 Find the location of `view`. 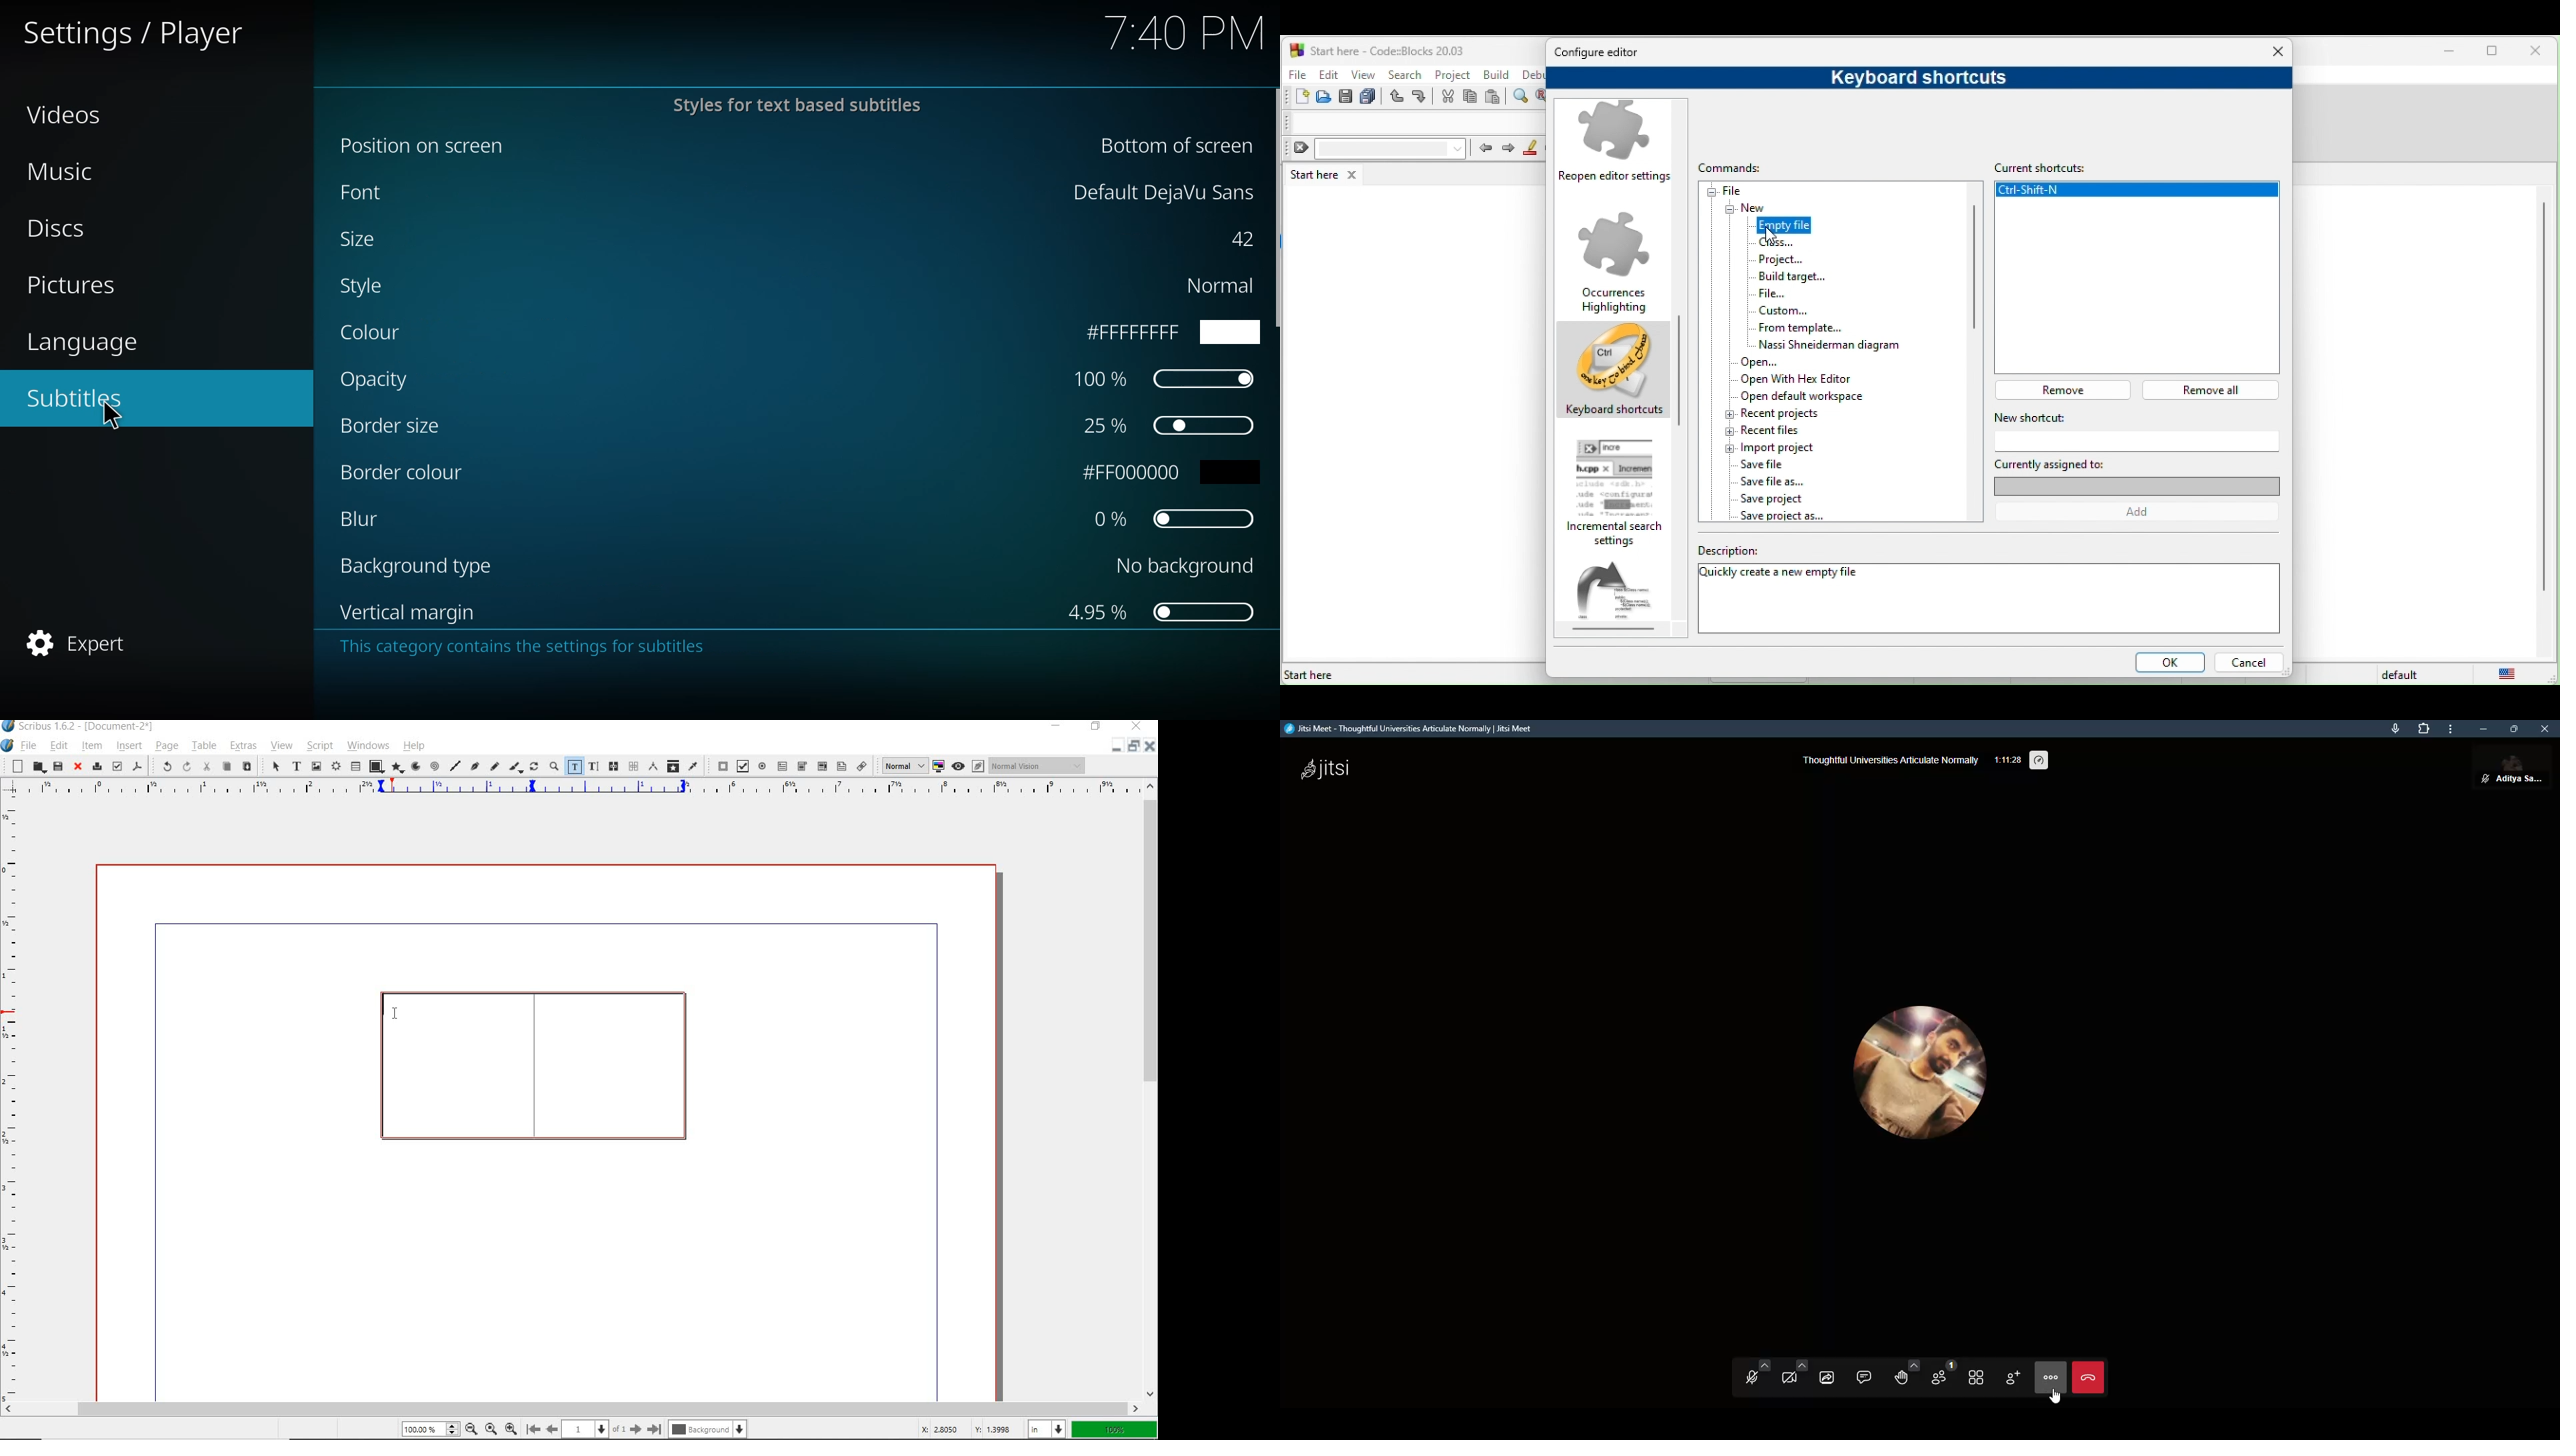

view is located at coordinates (281, 746).